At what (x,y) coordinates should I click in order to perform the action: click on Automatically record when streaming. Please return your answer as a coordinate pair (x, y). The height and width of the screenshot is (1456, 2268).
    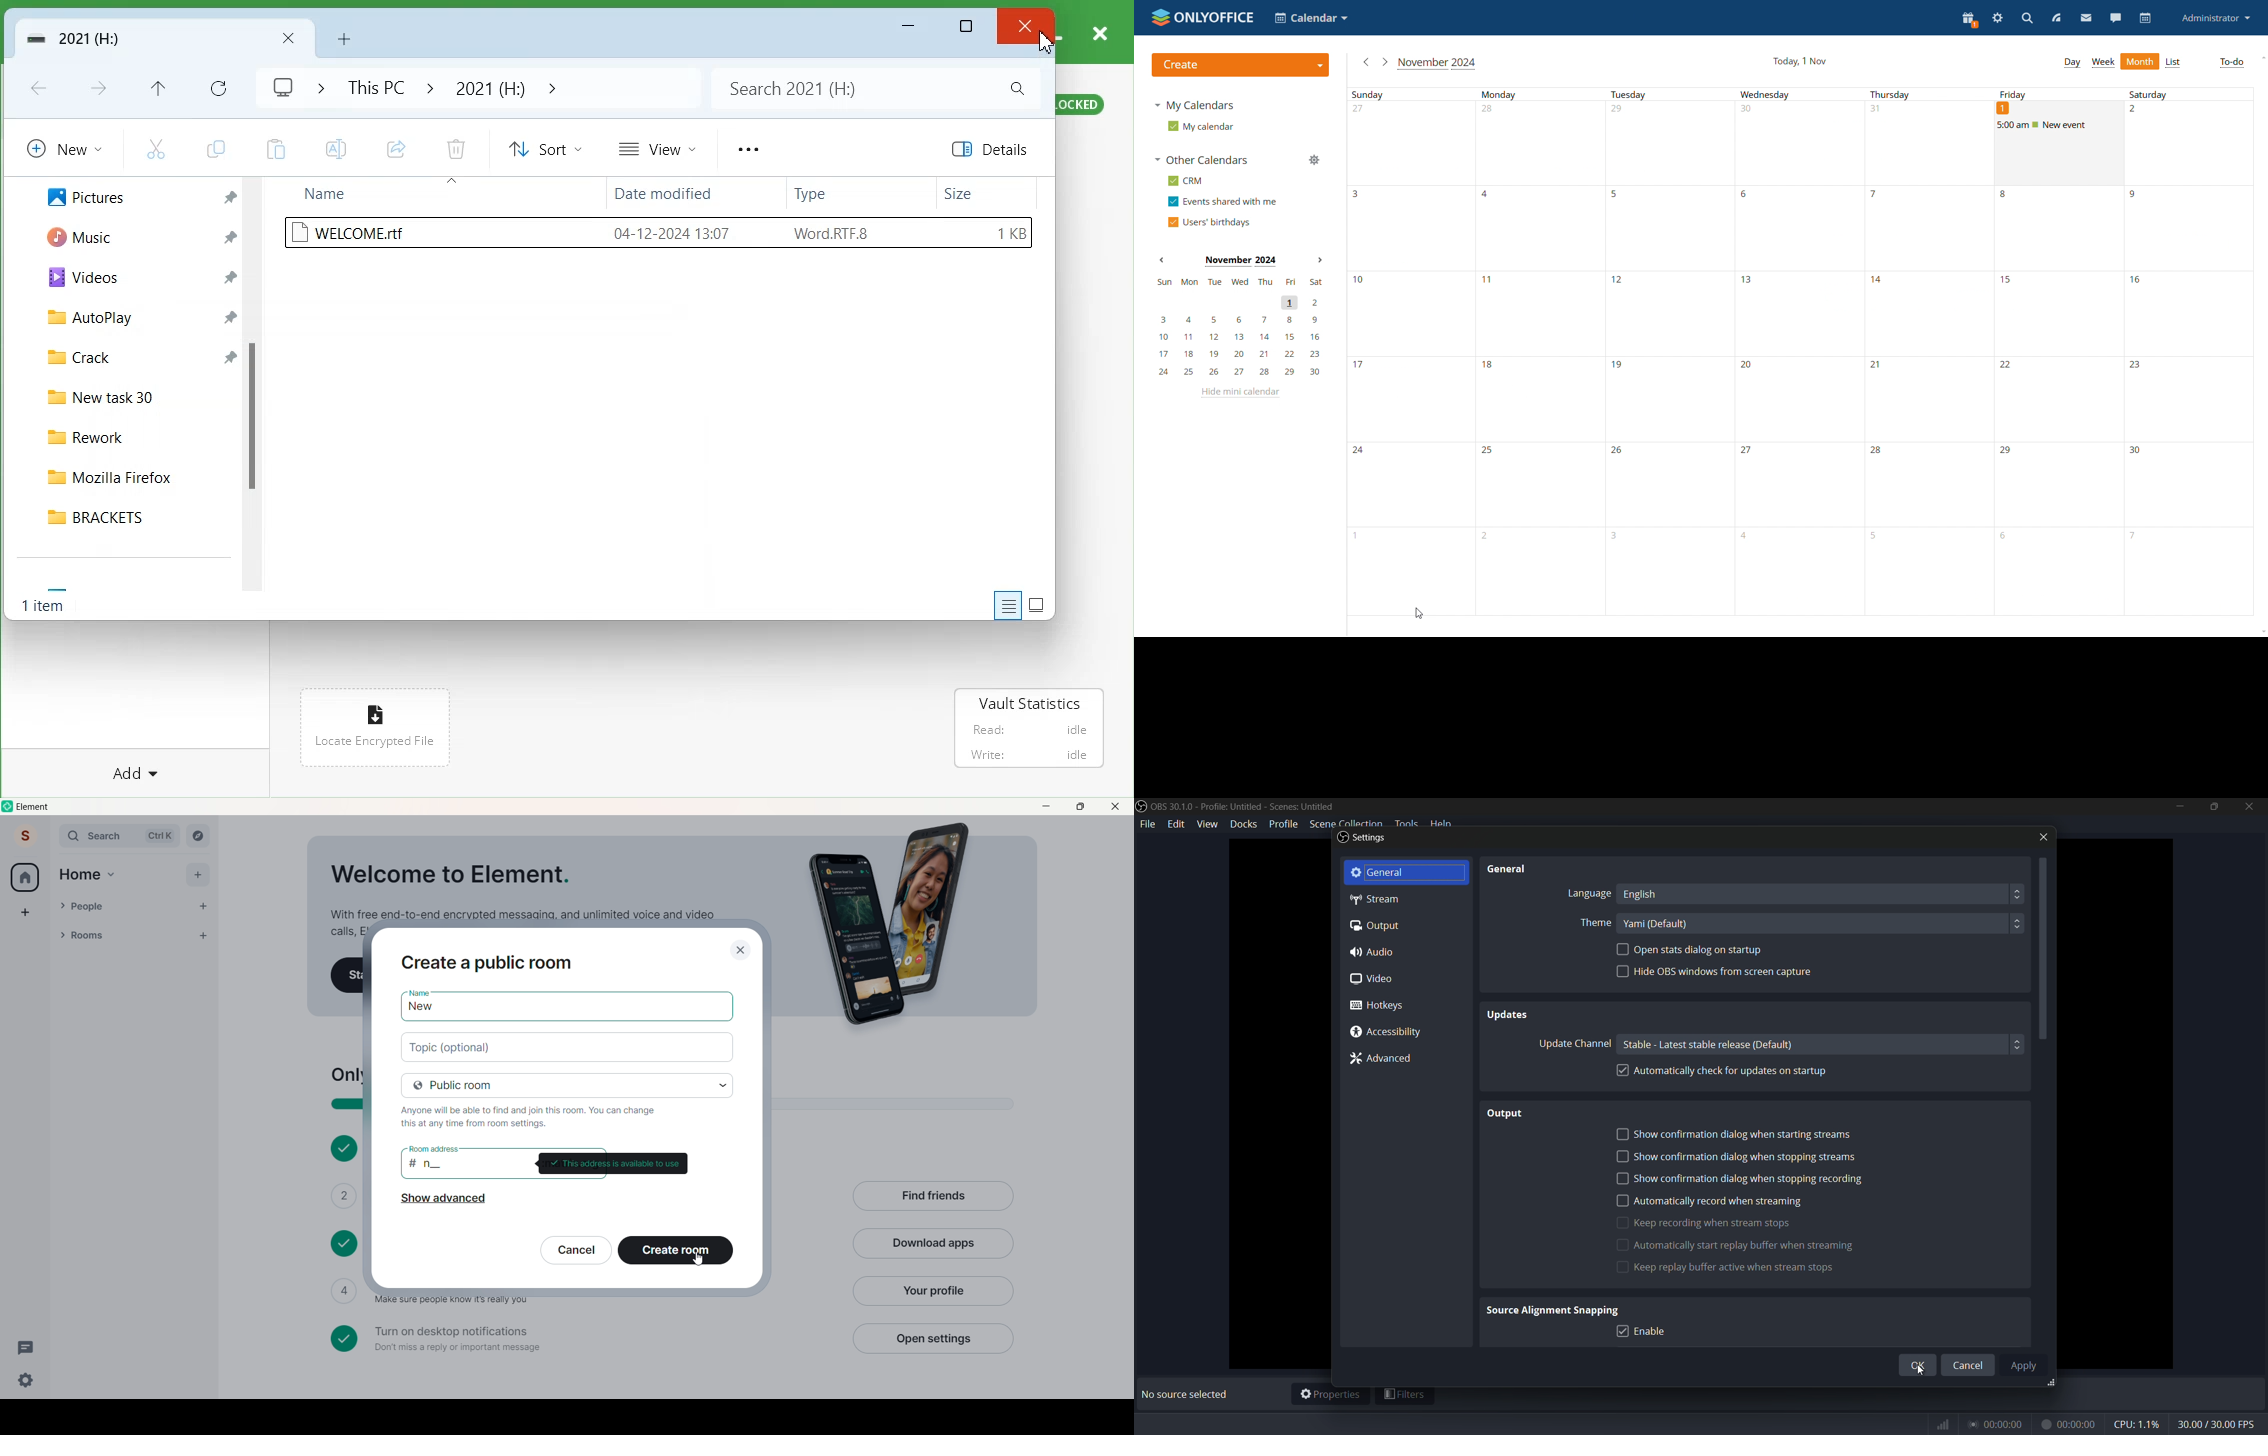
    Looking at the image, I should click on (1712, 1200).